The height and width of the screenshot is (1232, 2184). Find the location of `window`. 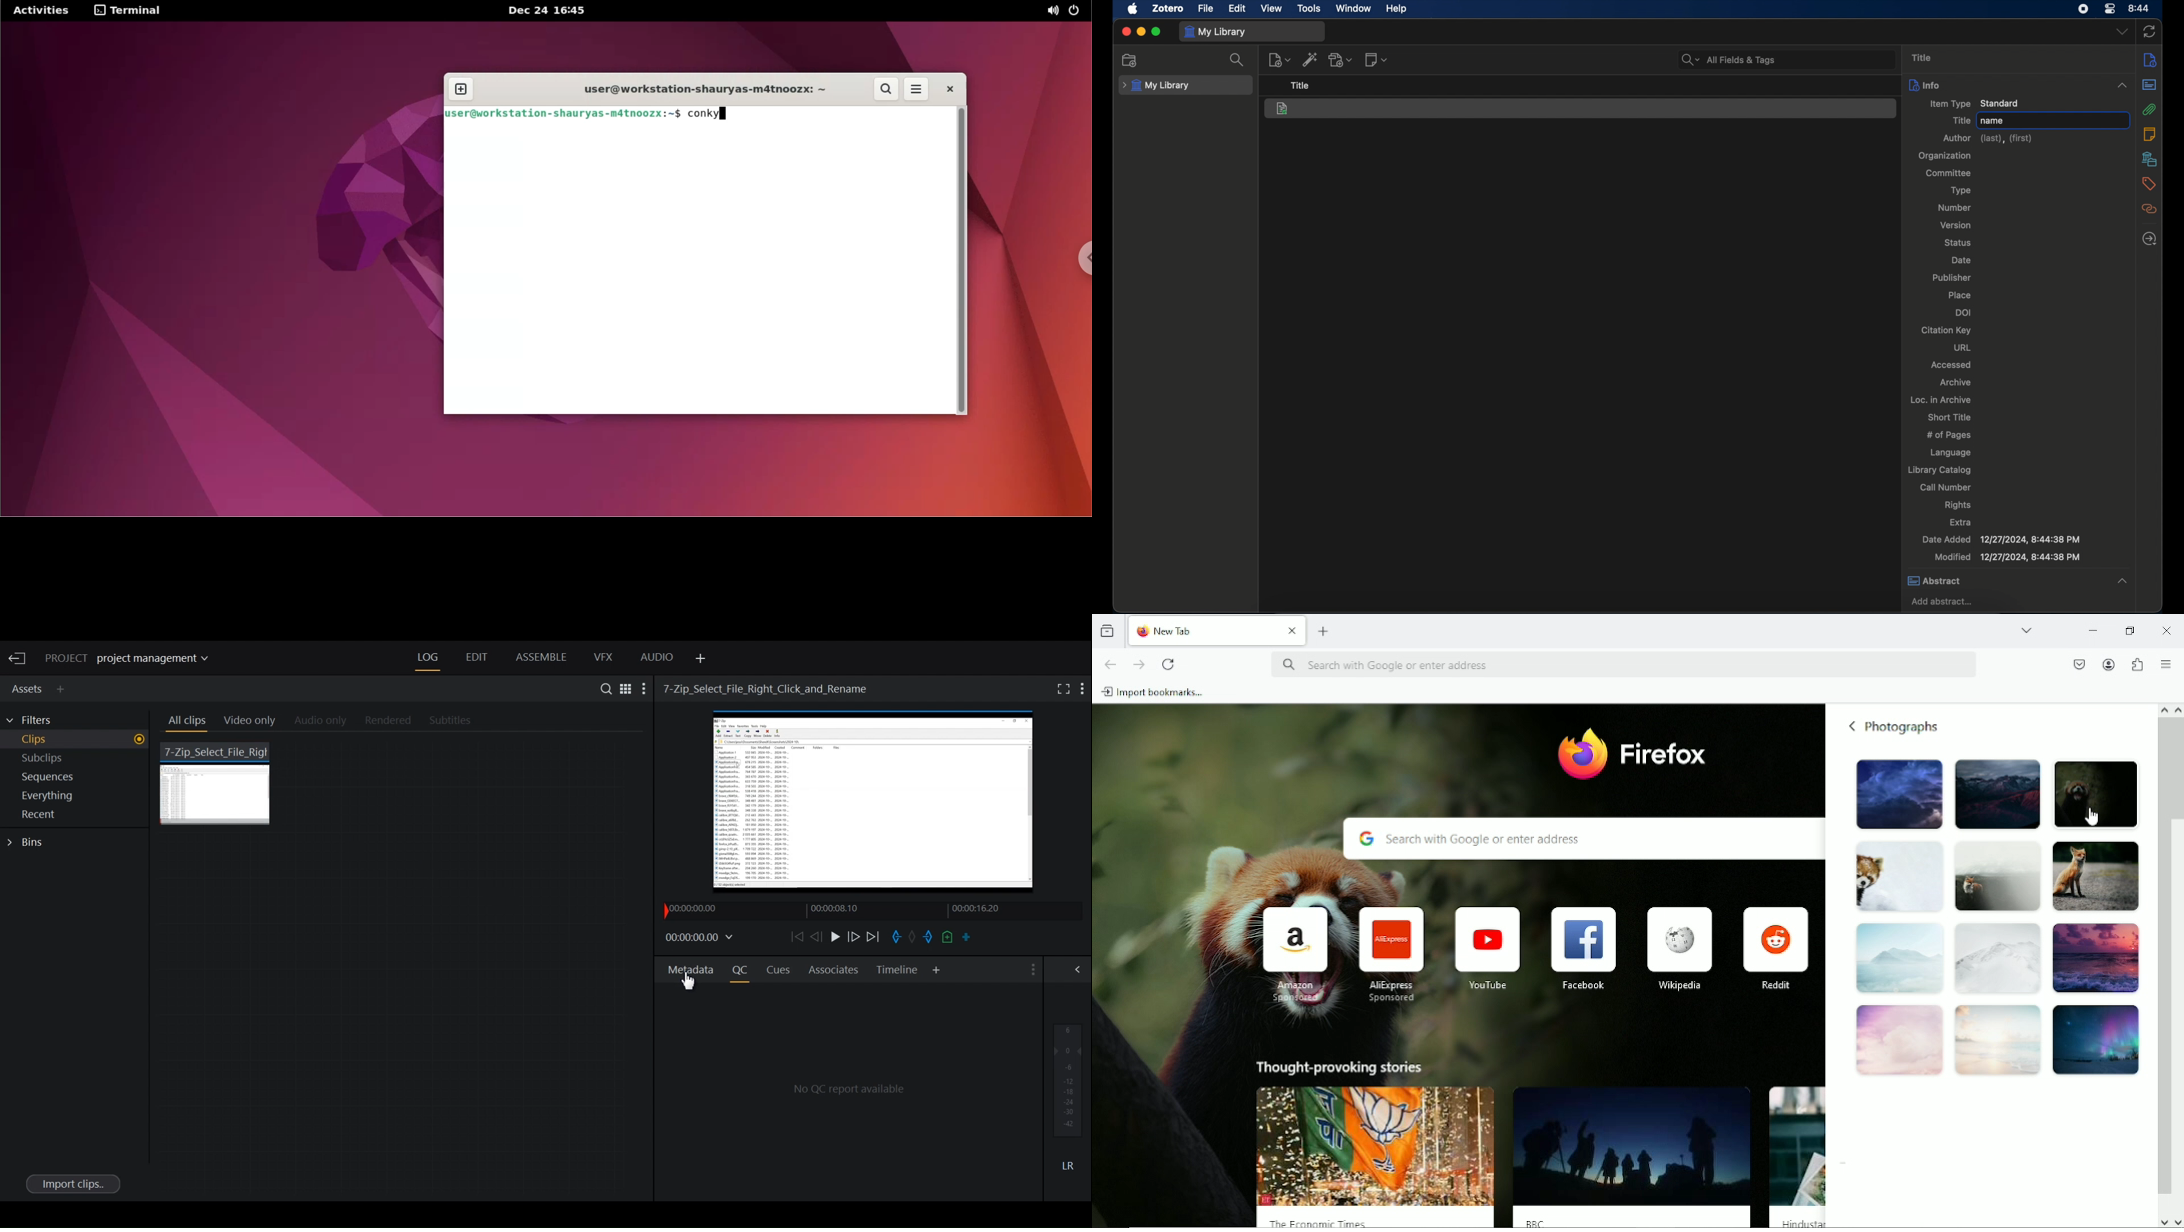

window is located at coordinates (1352, 9).